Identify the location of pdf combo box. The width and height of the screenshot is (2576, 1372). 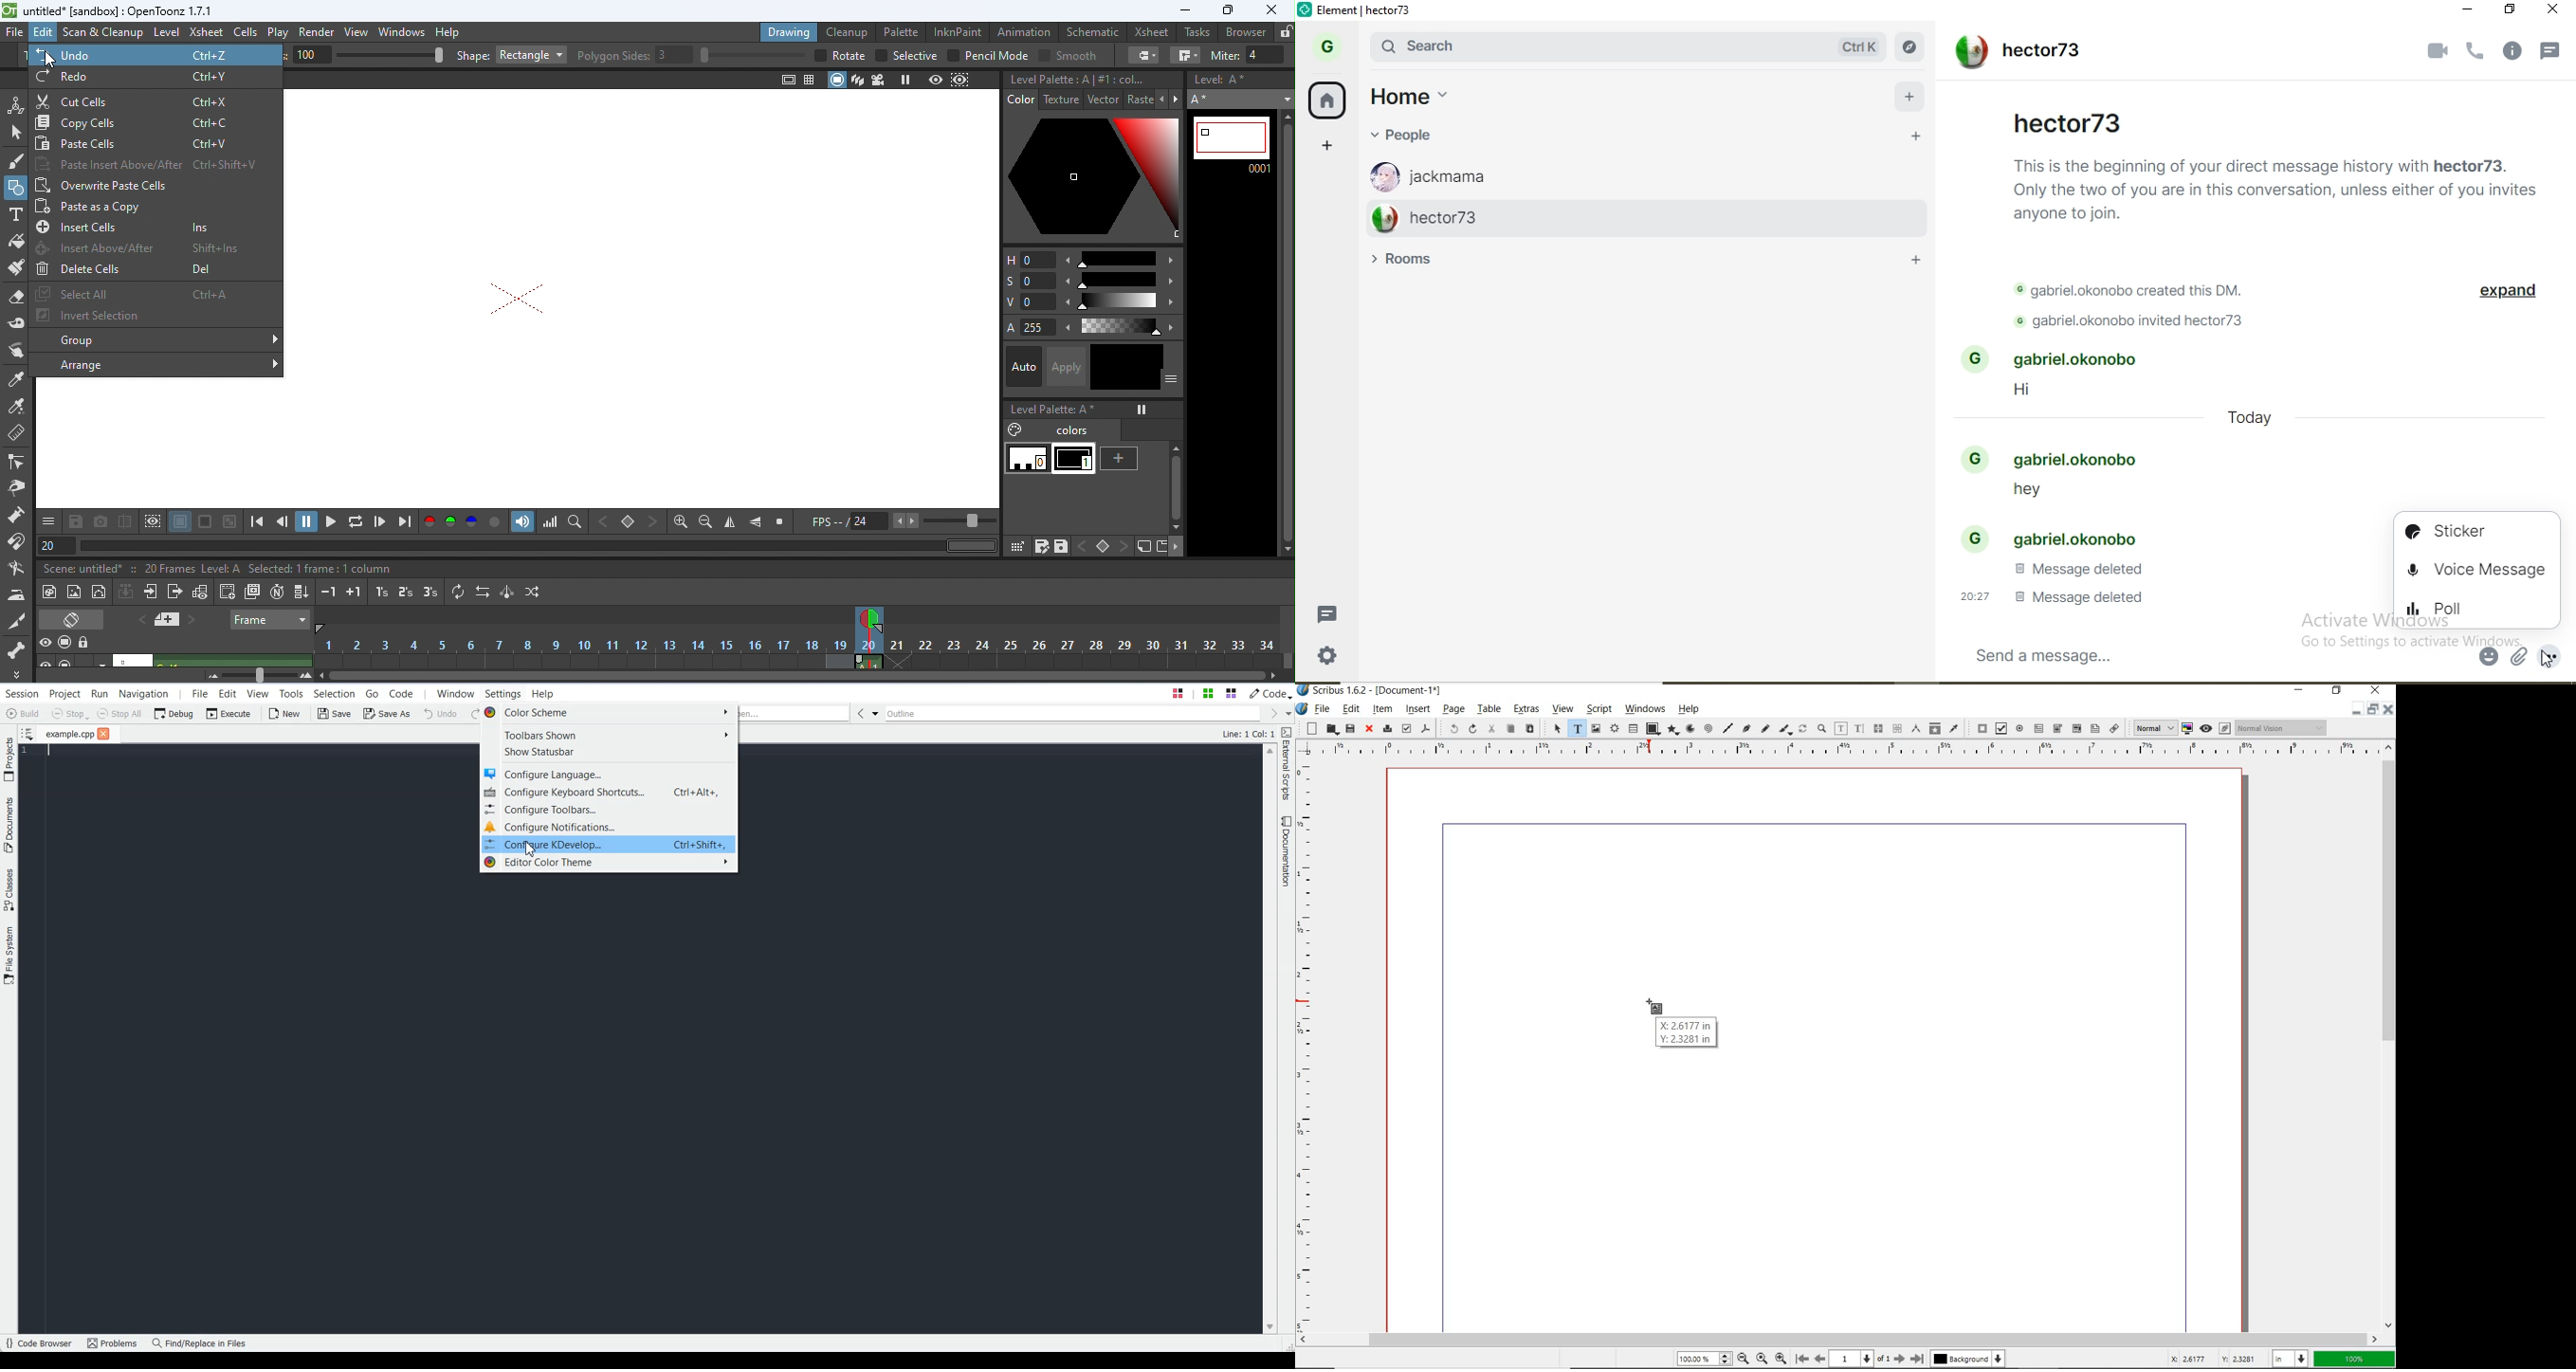
(2076, 728).